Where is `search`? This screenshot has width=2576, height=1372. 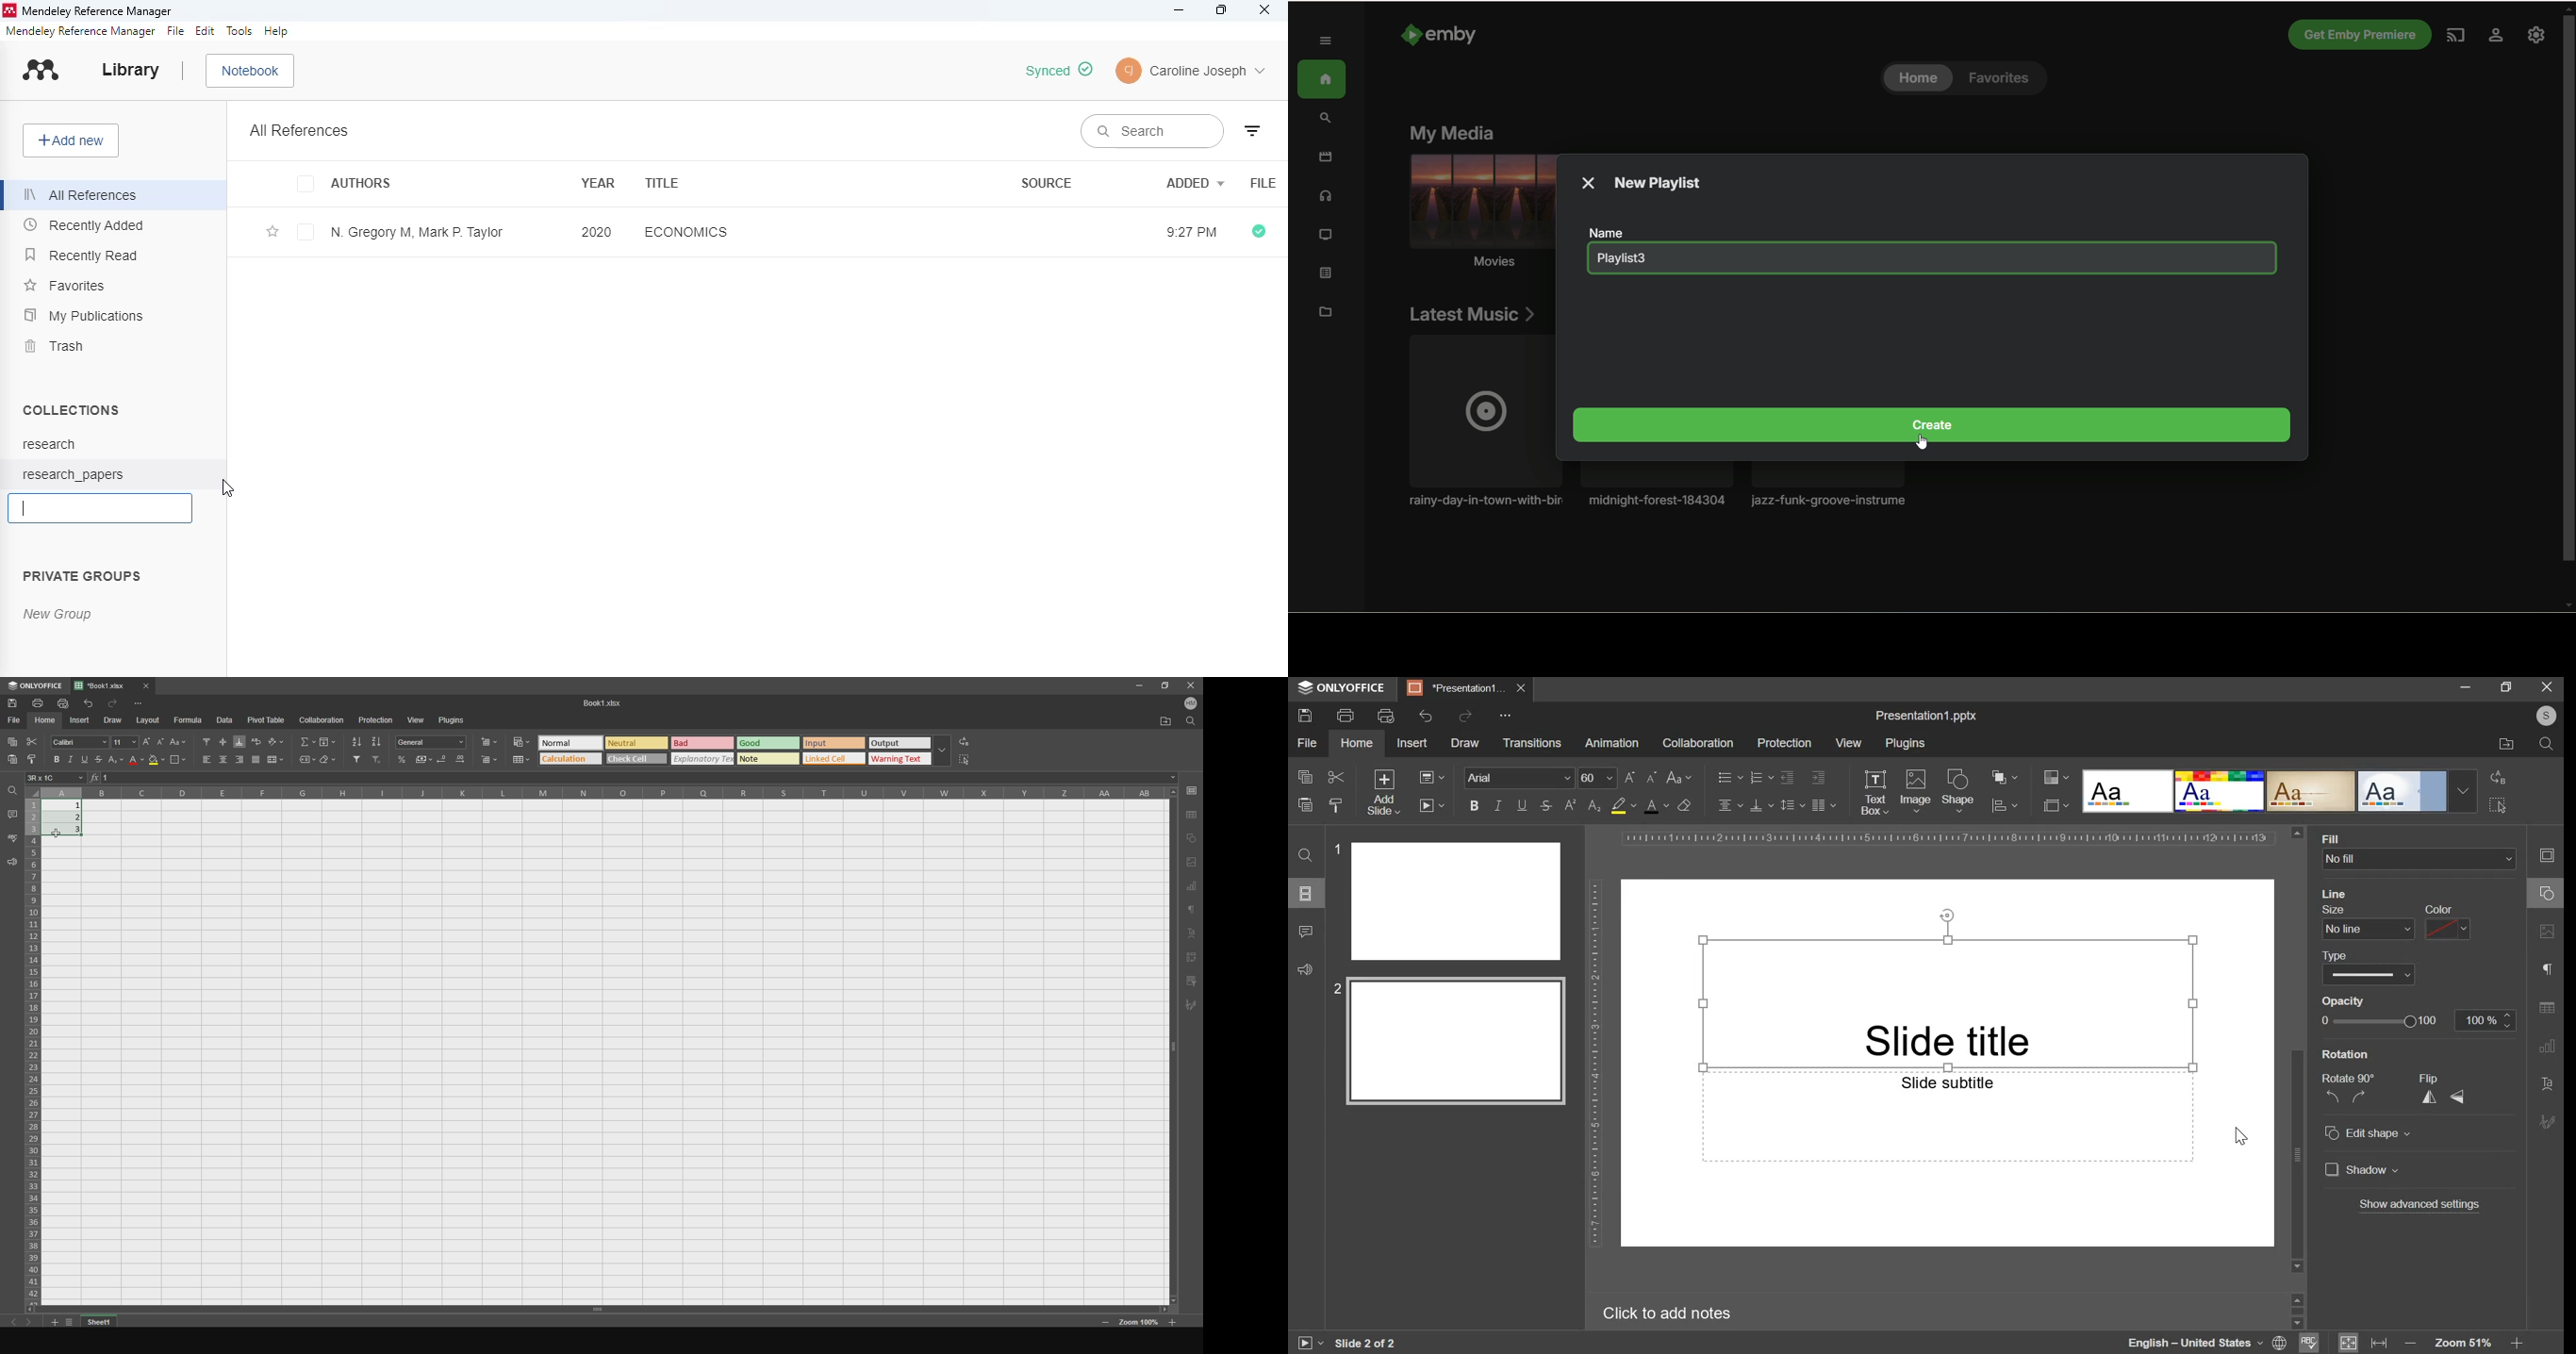
search is located at coordinates (2547, 744).